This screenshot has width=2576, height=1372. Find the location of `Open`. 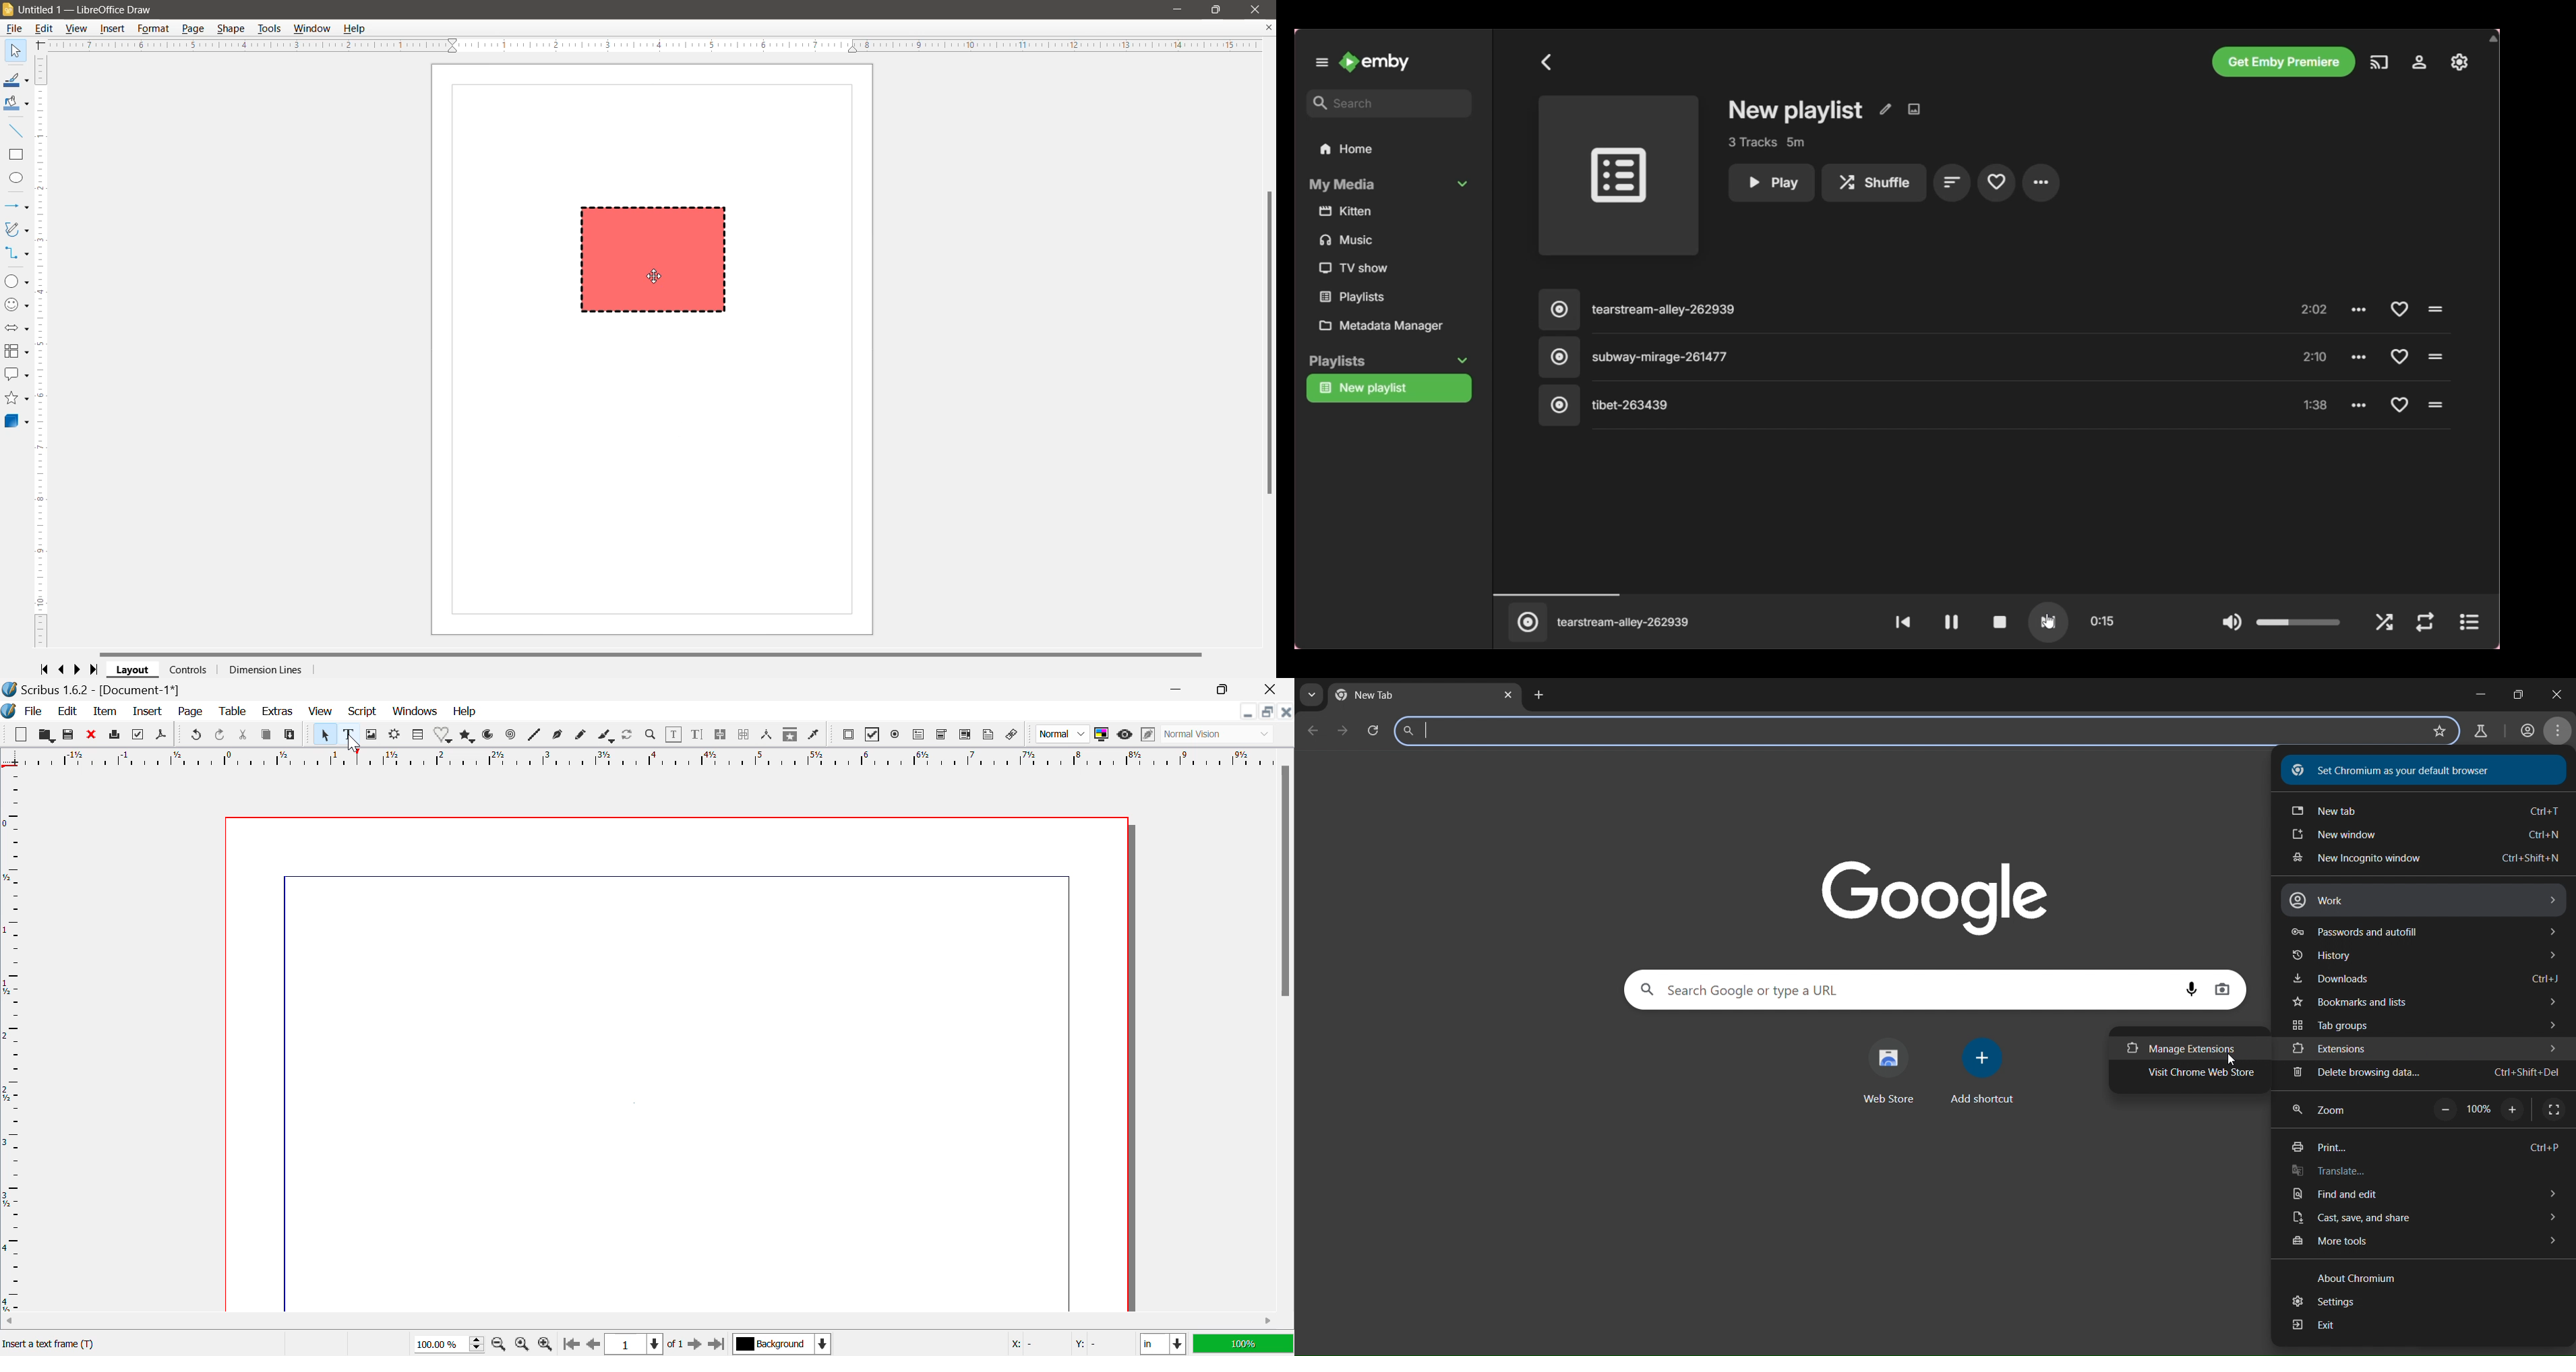

Open is located at coordinates (46, 735).